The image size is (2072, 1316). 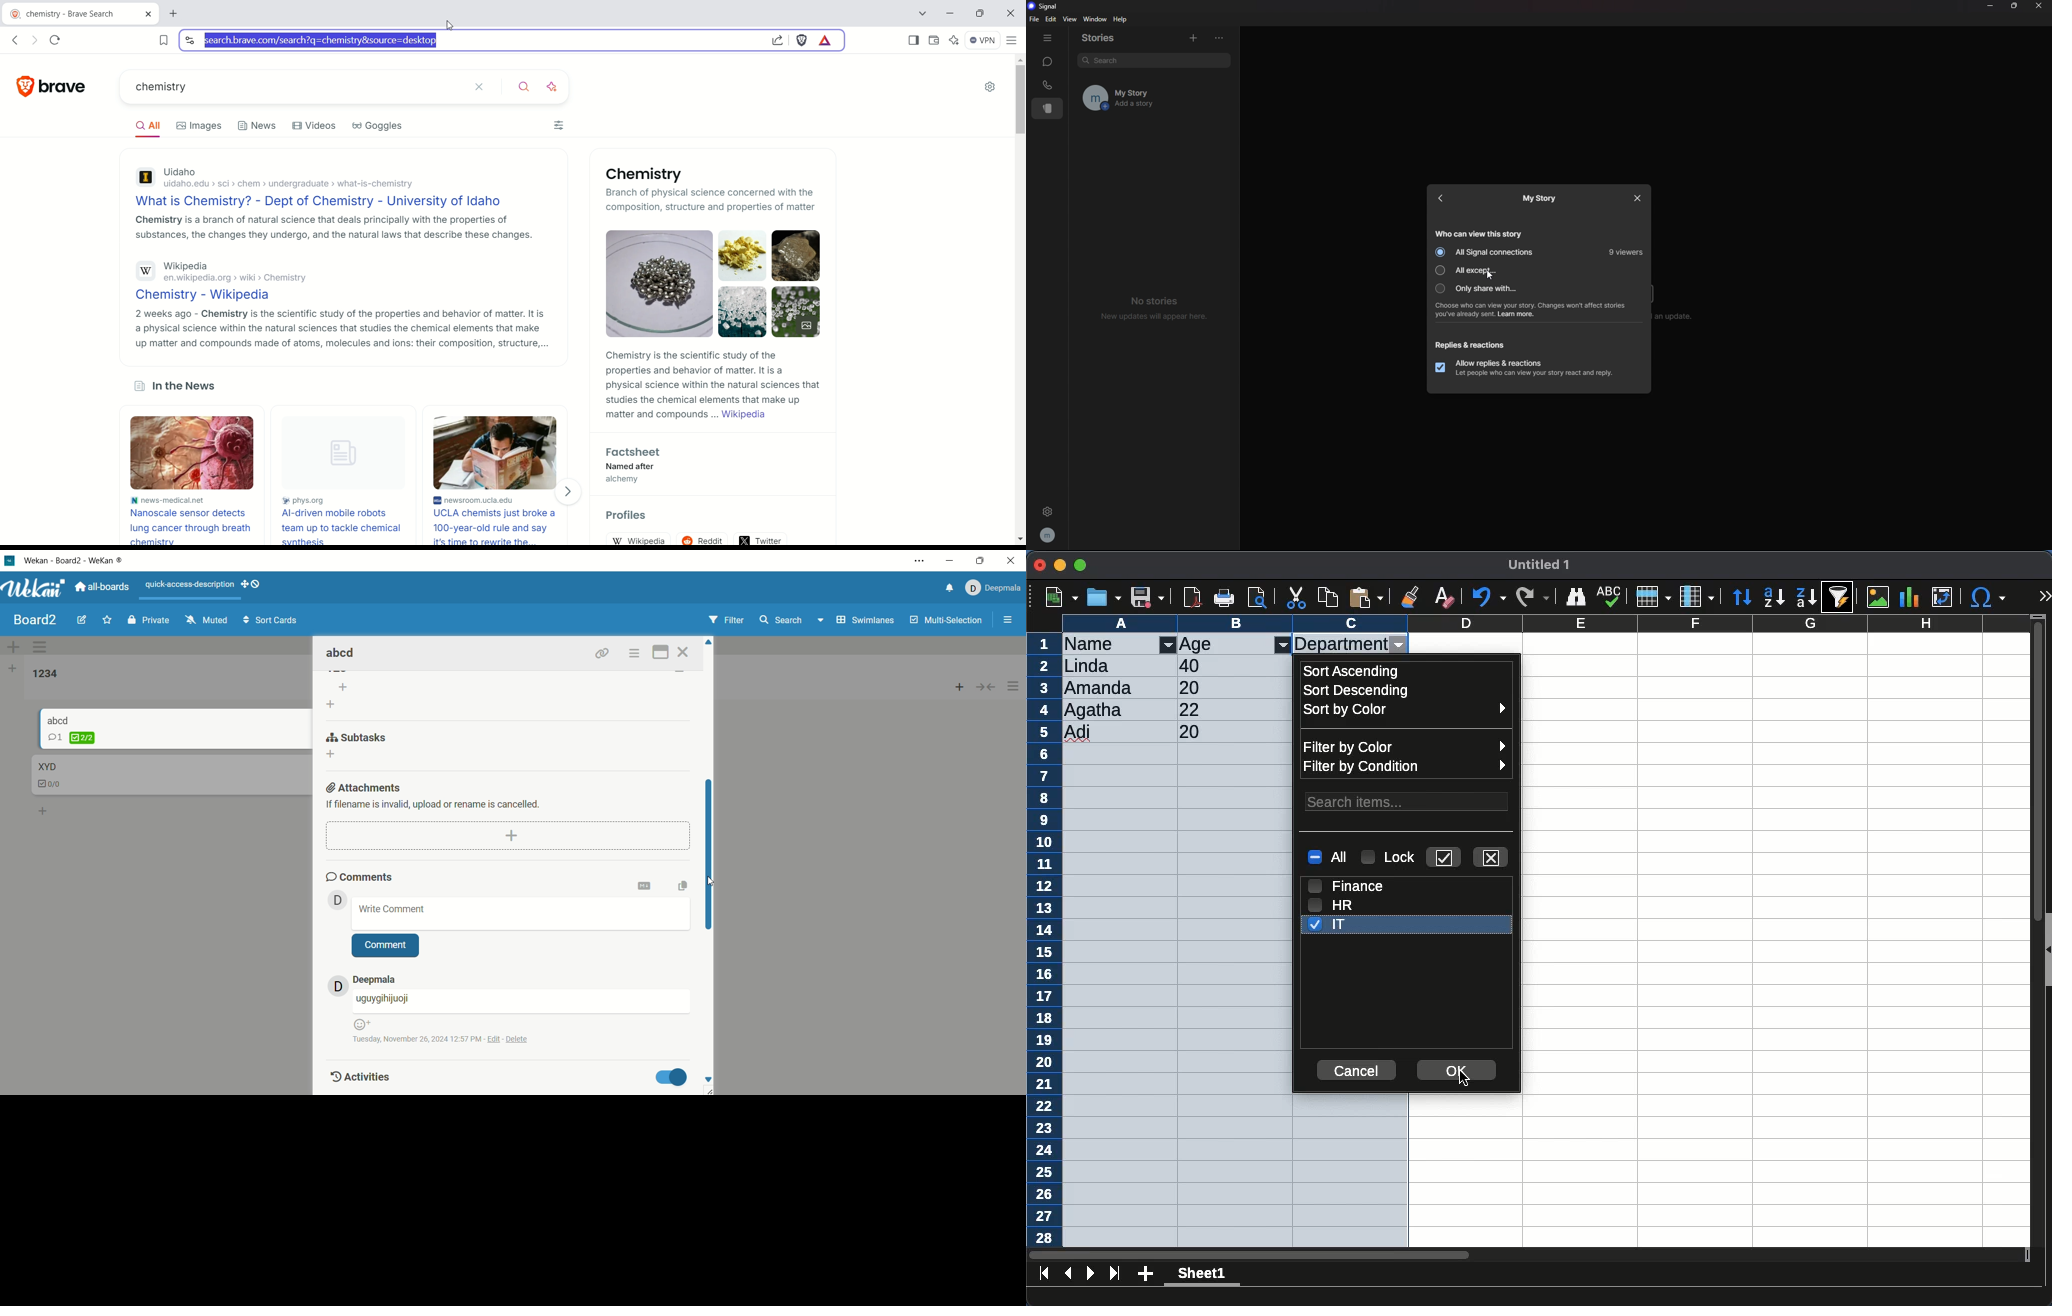 I want to click on close, so click(x=1492, y=856).